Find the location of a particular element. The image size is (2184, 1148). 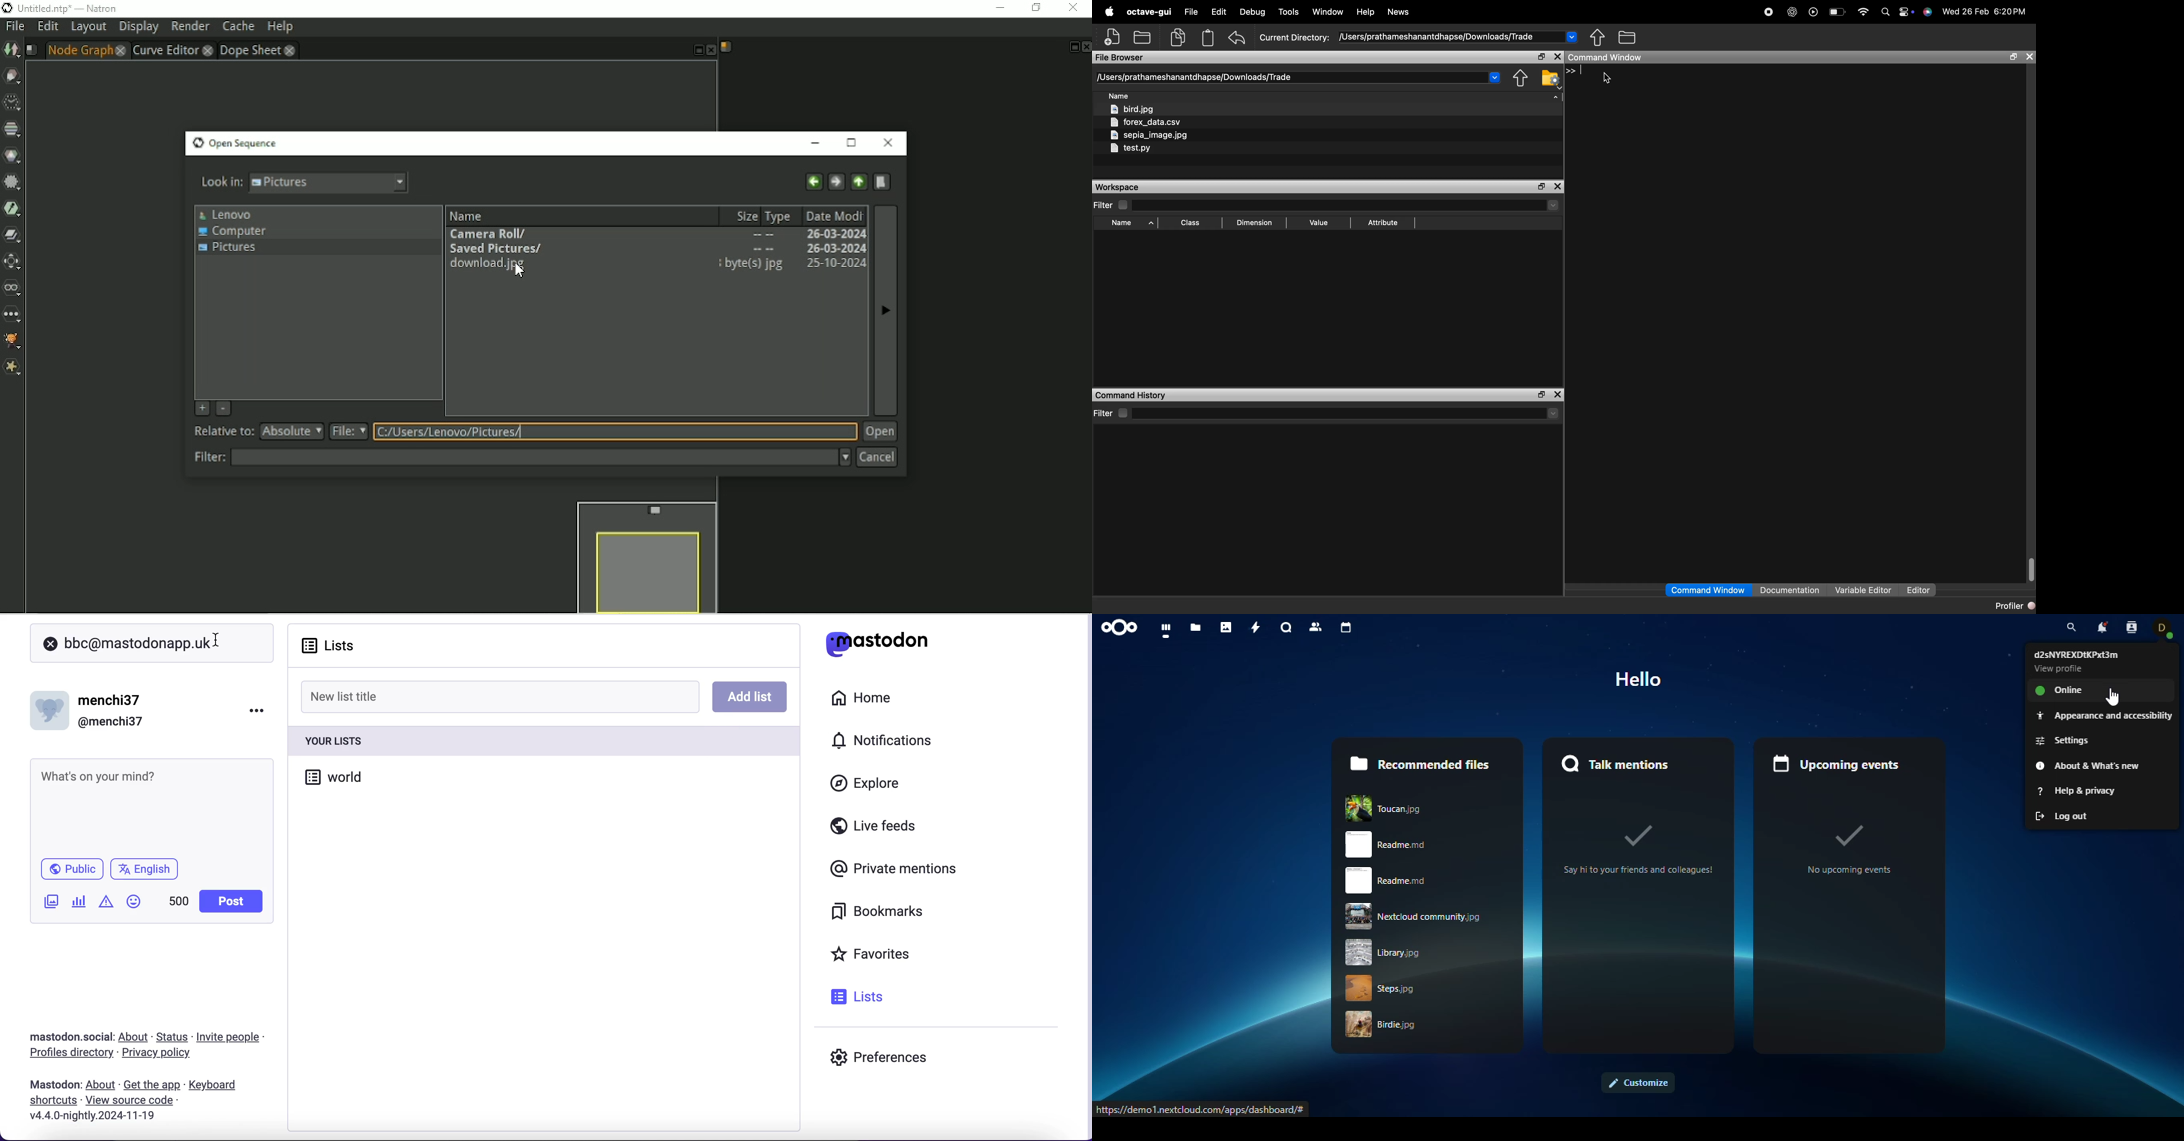

close is located at coordinates (1558, 186).